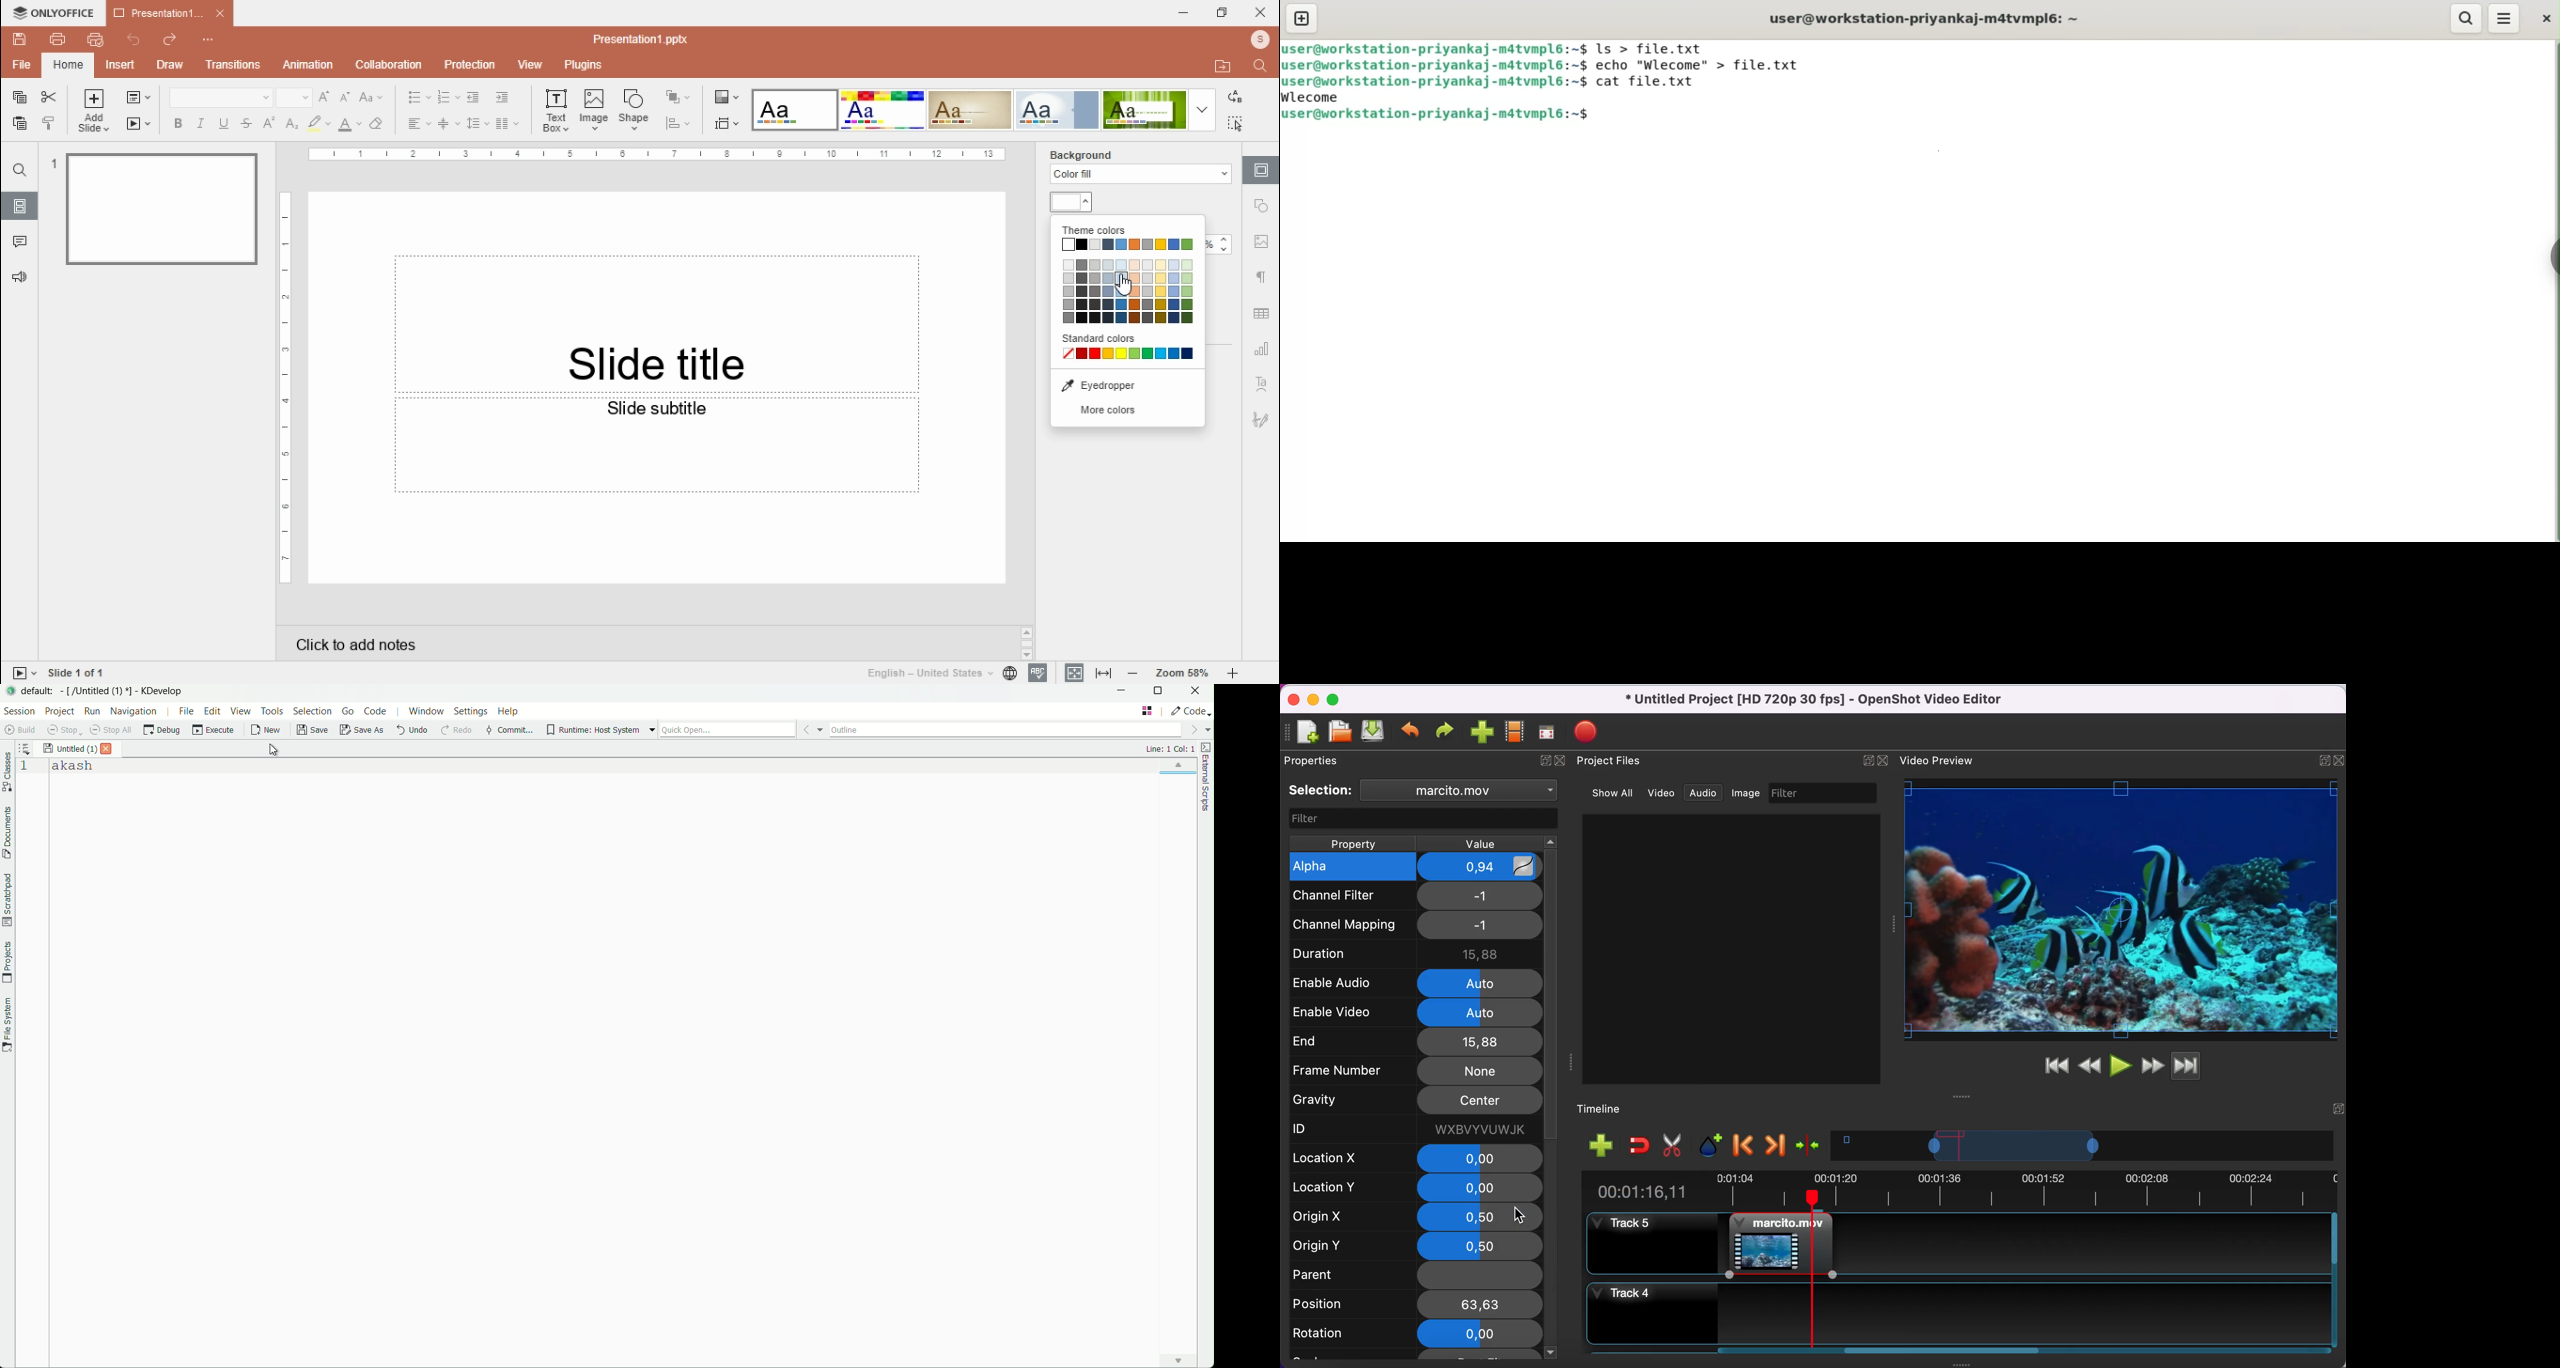 The height and width of the screenshot is (1372, 2576). What do you see at coordinates (418, 124) in the screenshot?
I see `horizontal align` at bounding box center [418, 124].